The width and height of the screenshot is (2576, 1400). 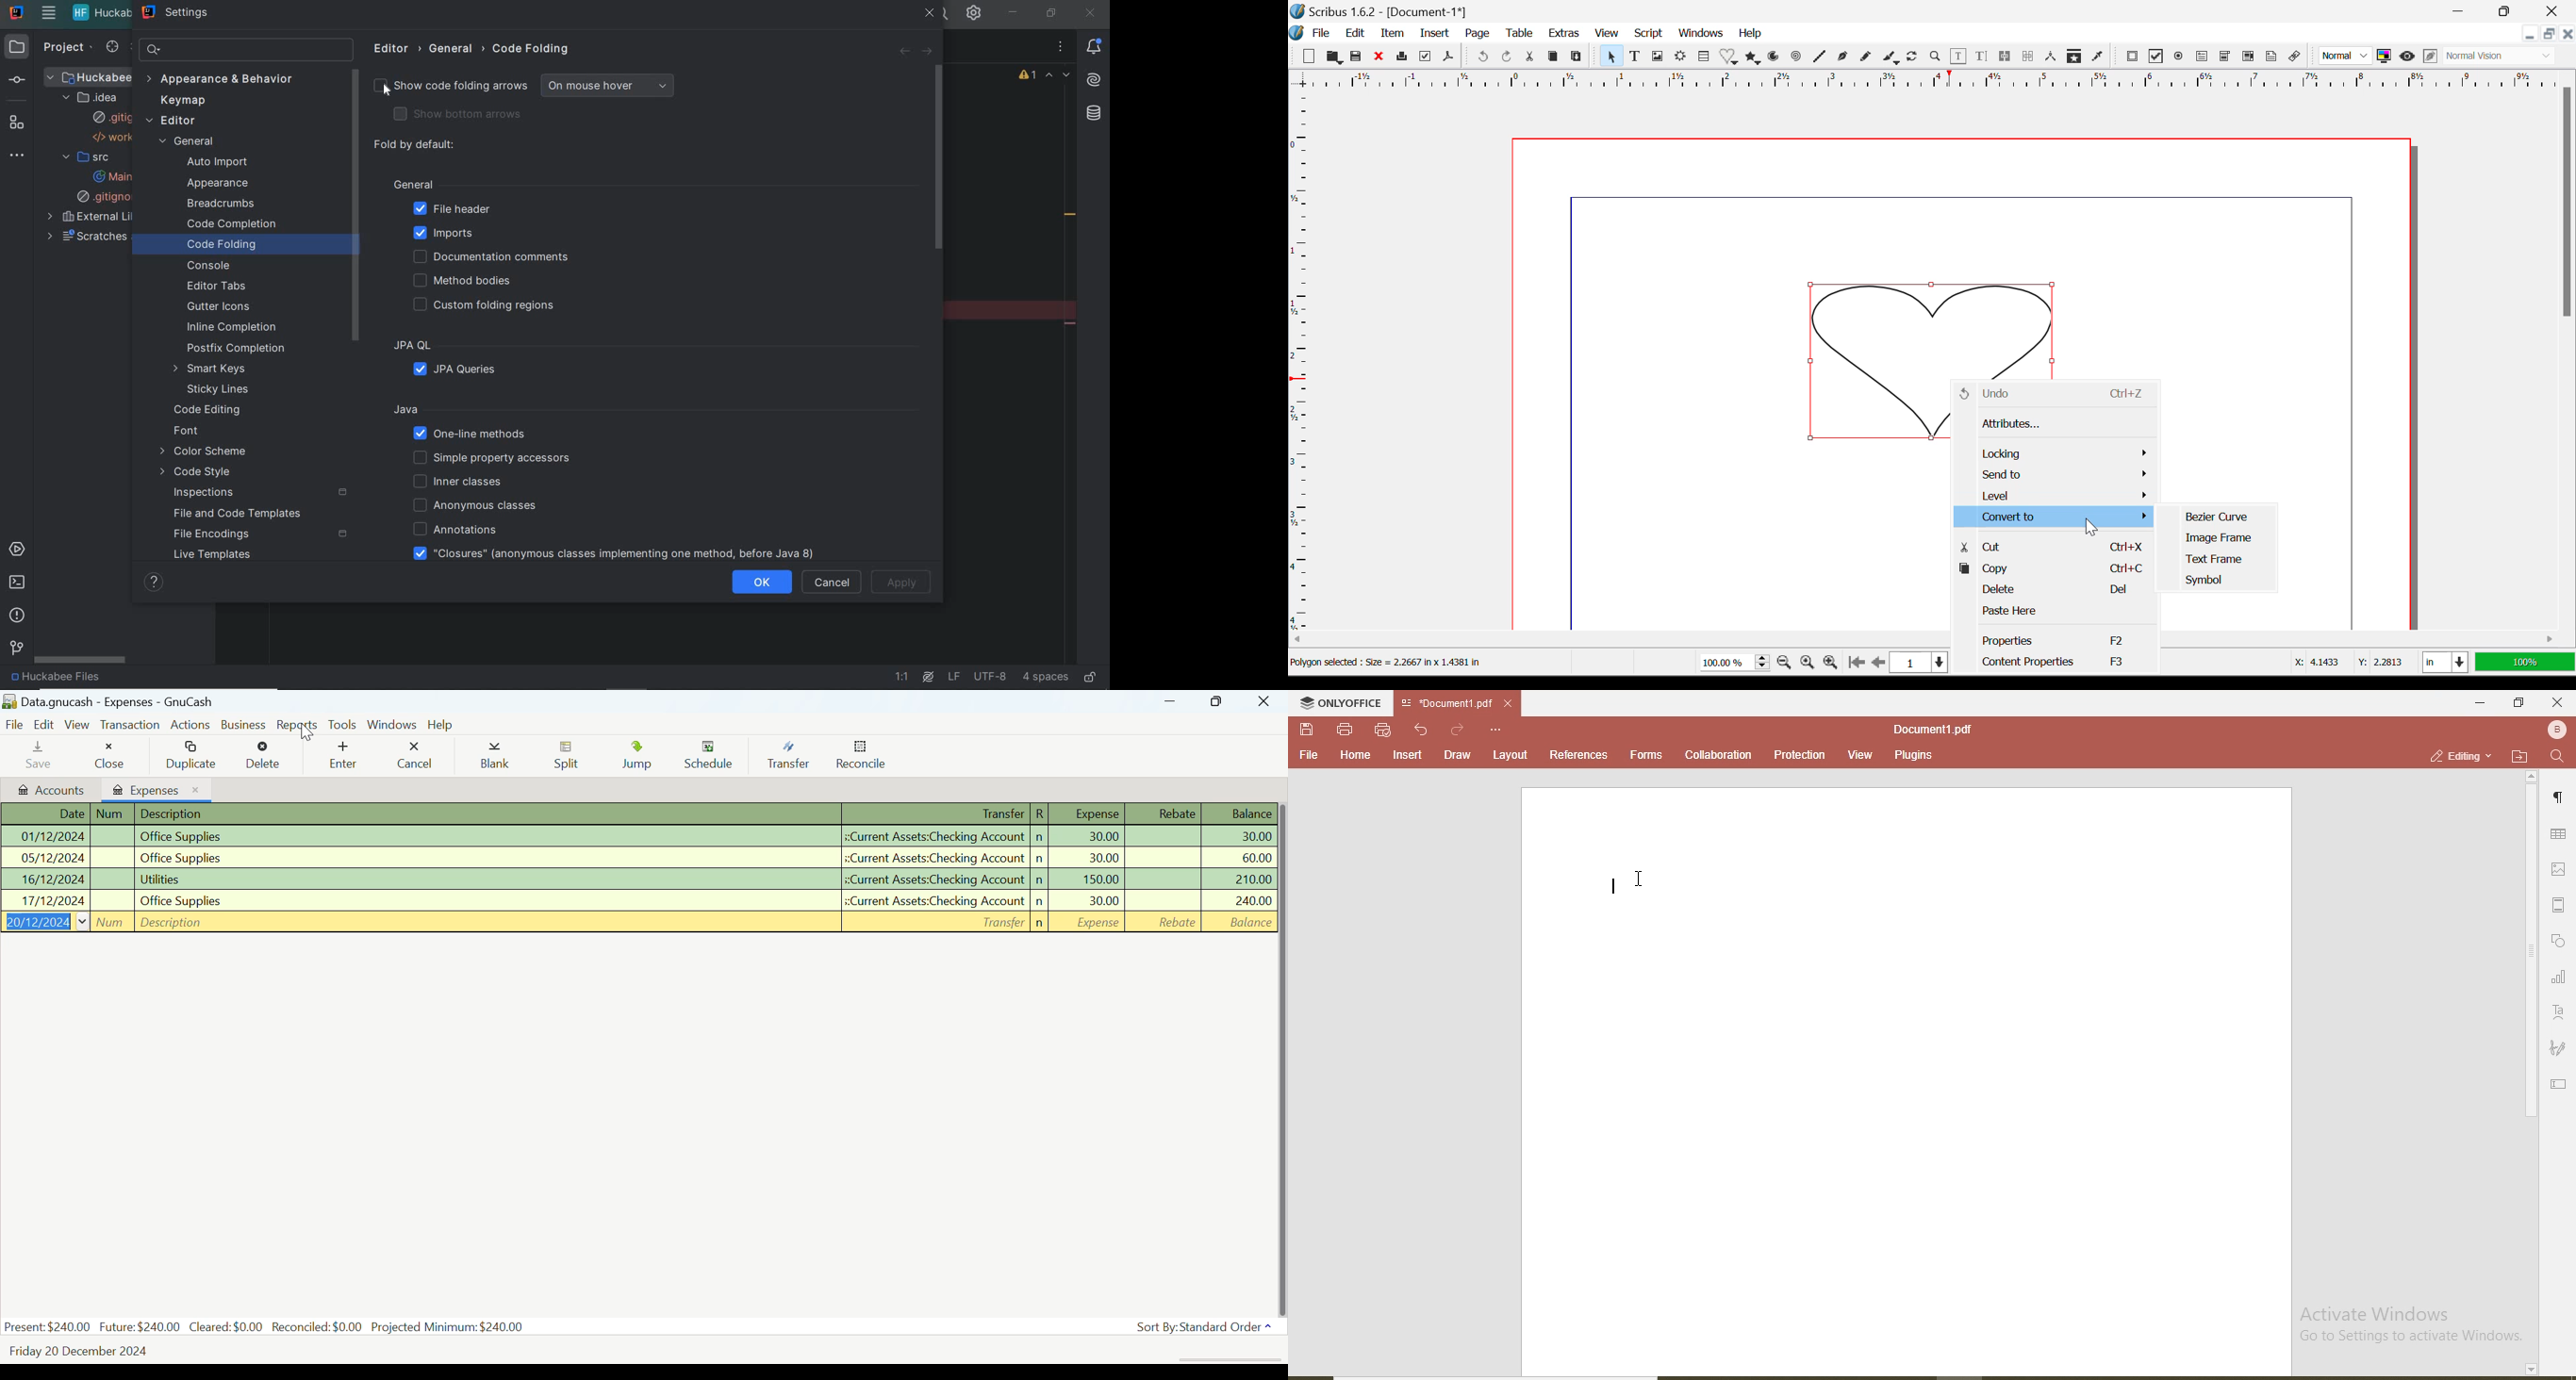 What do you see at coordinates (2077, 58) in the screenshot?
I see `Copy Item Properties` at bounding box center [2077, 58].